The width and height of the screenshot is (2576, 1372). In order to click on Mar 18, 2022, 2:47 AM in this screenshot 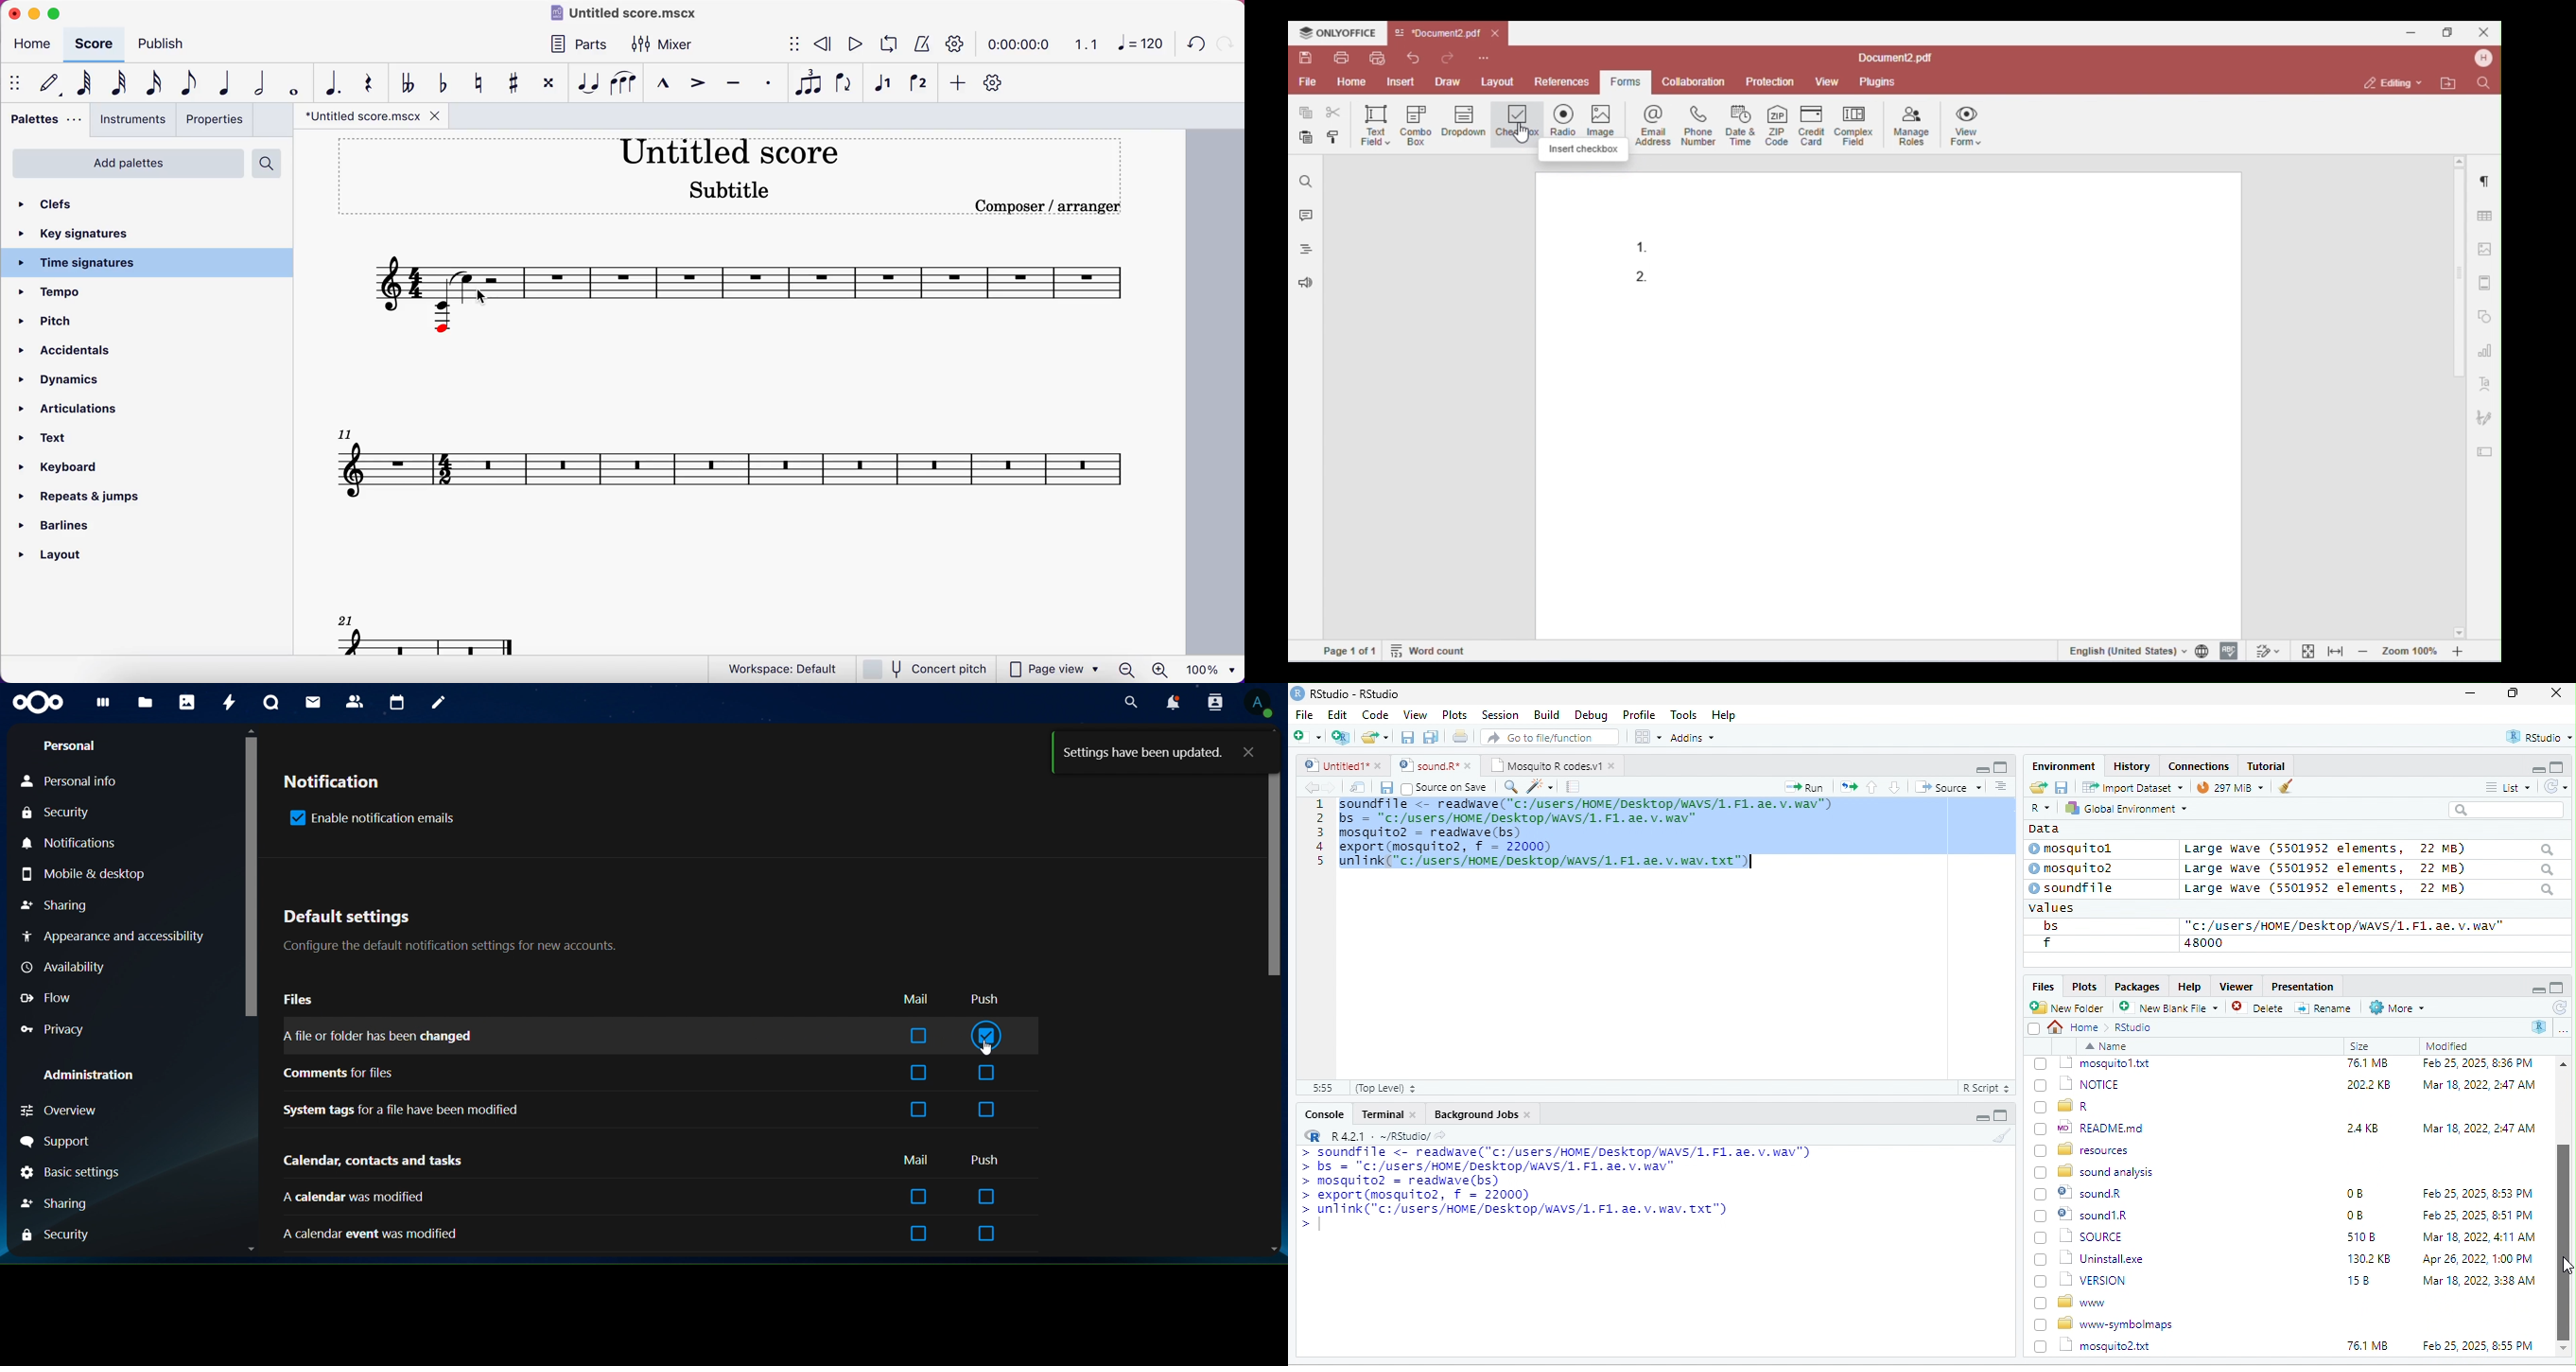, I will do `click(2479, 1239)`.